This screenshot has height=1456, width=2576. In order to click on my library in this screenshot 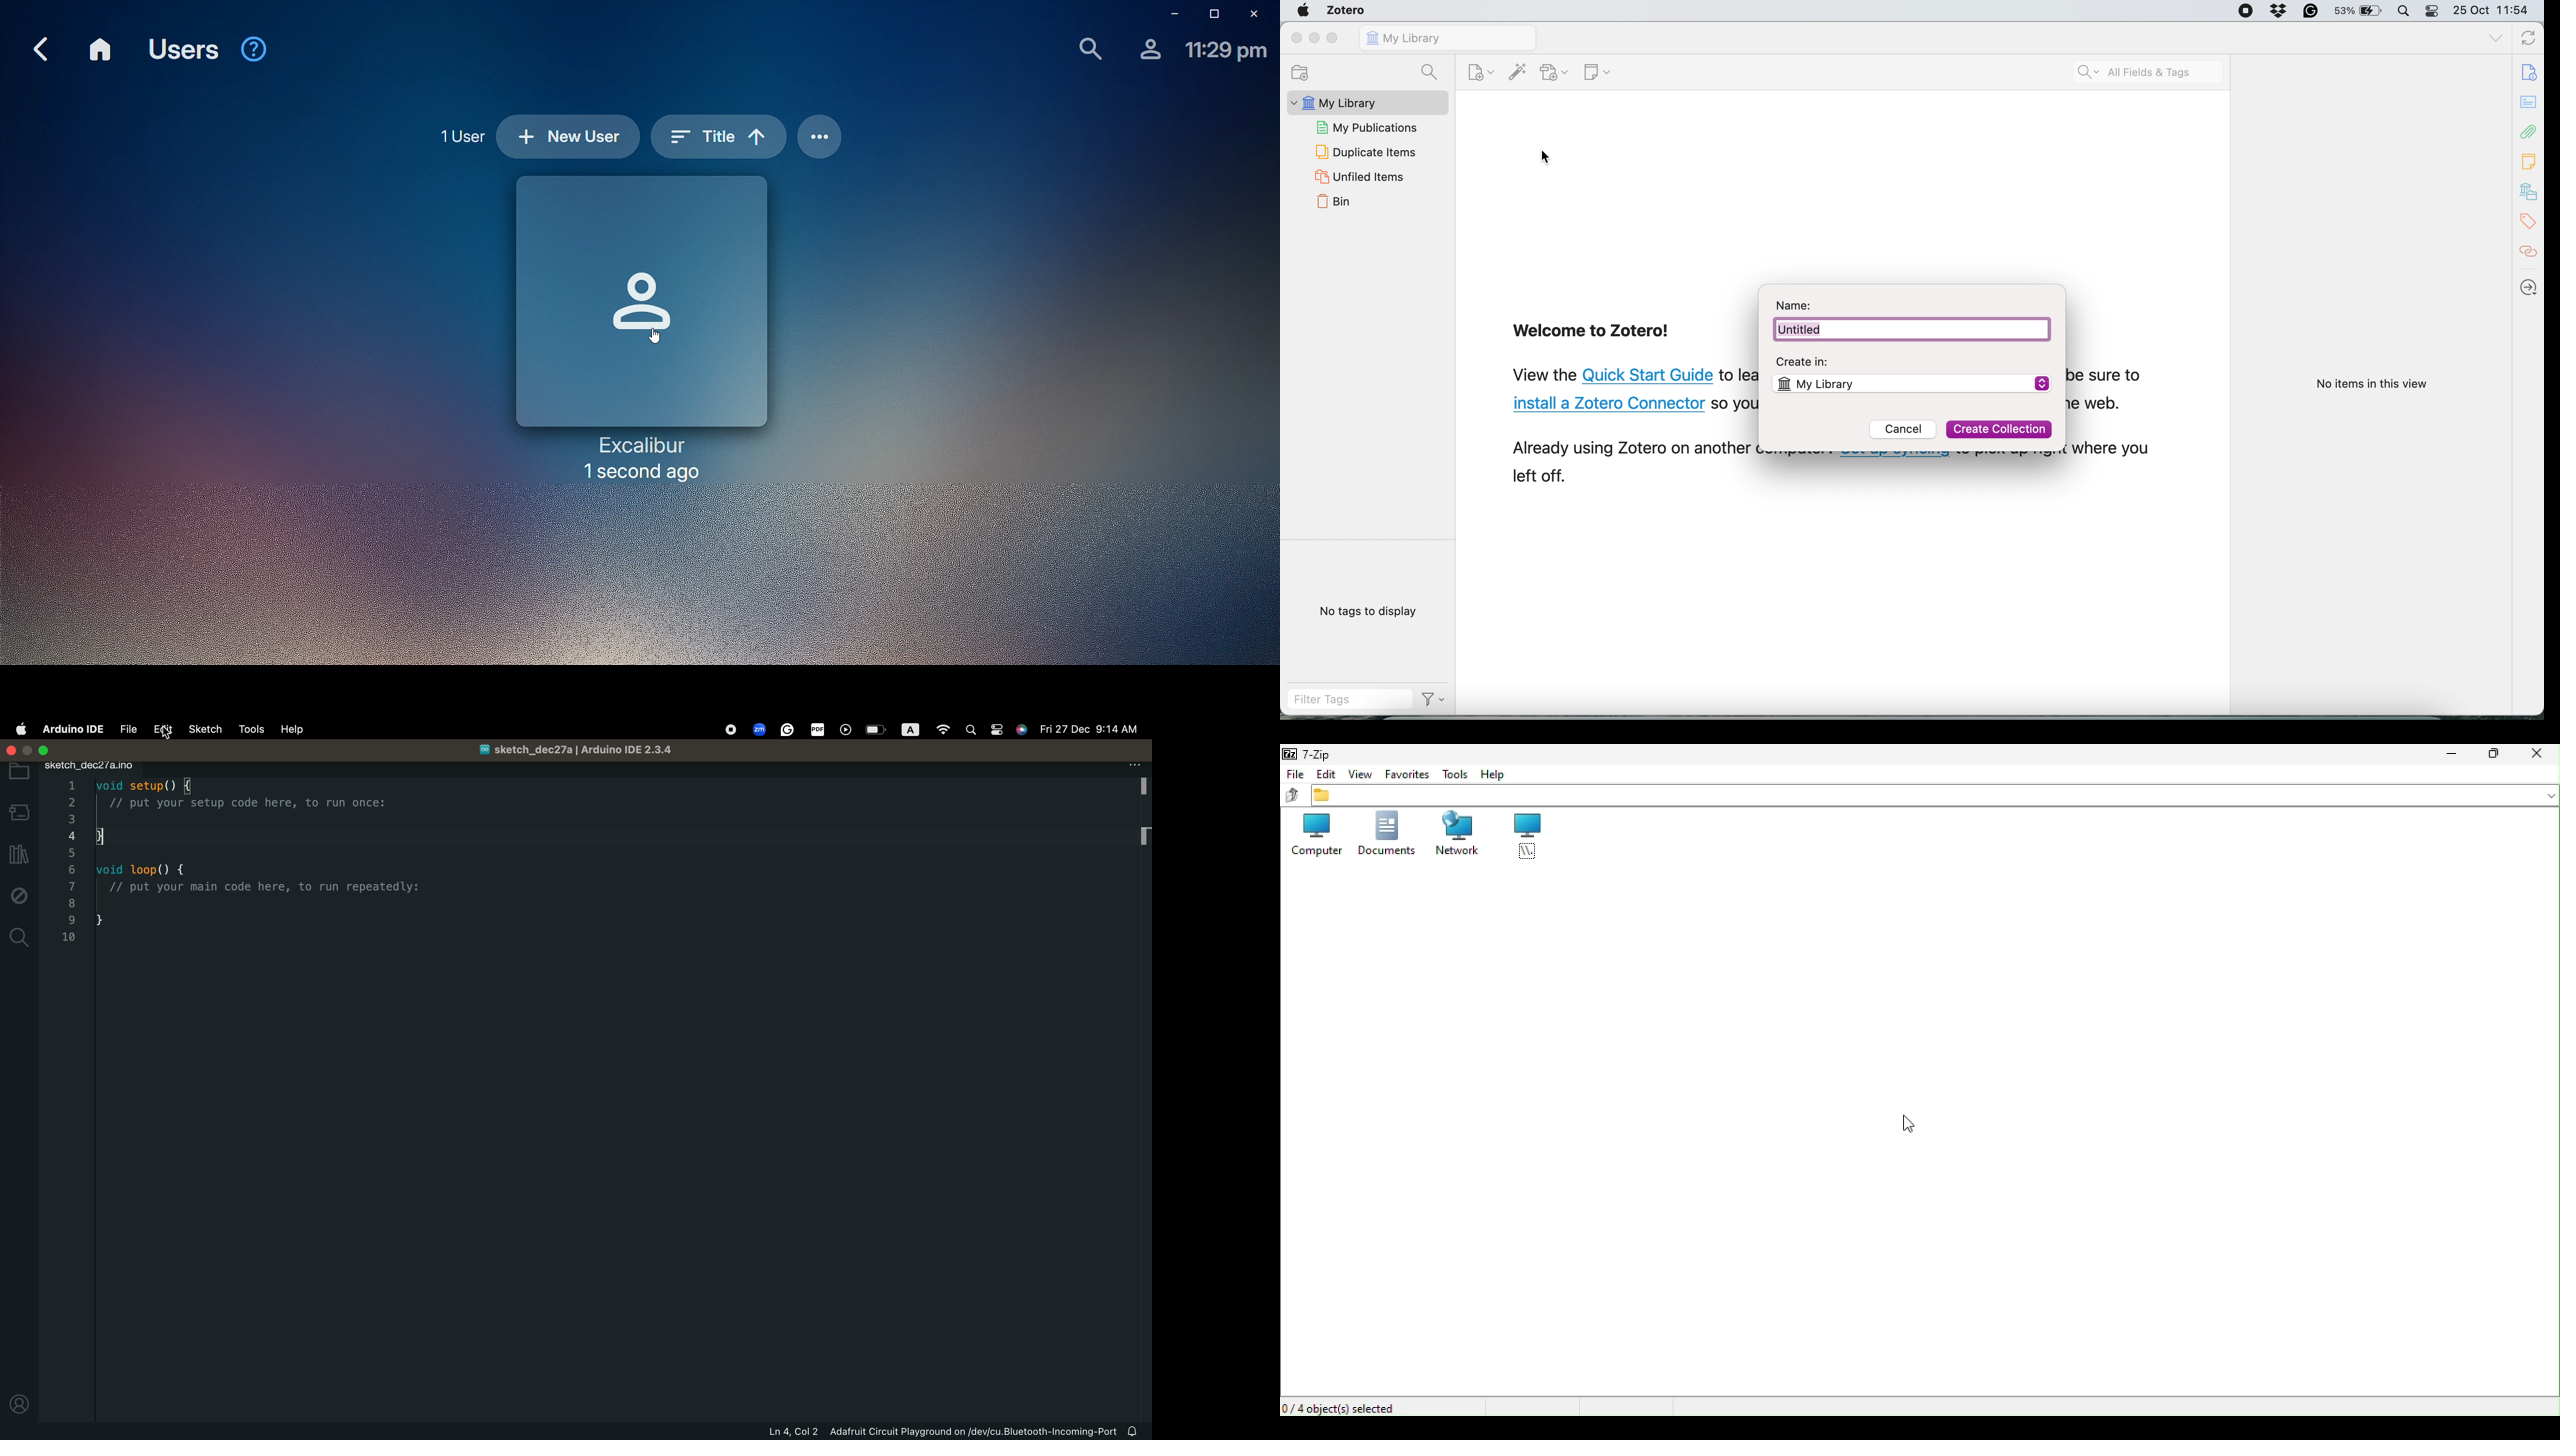, I will do `click(1449, 38)`.